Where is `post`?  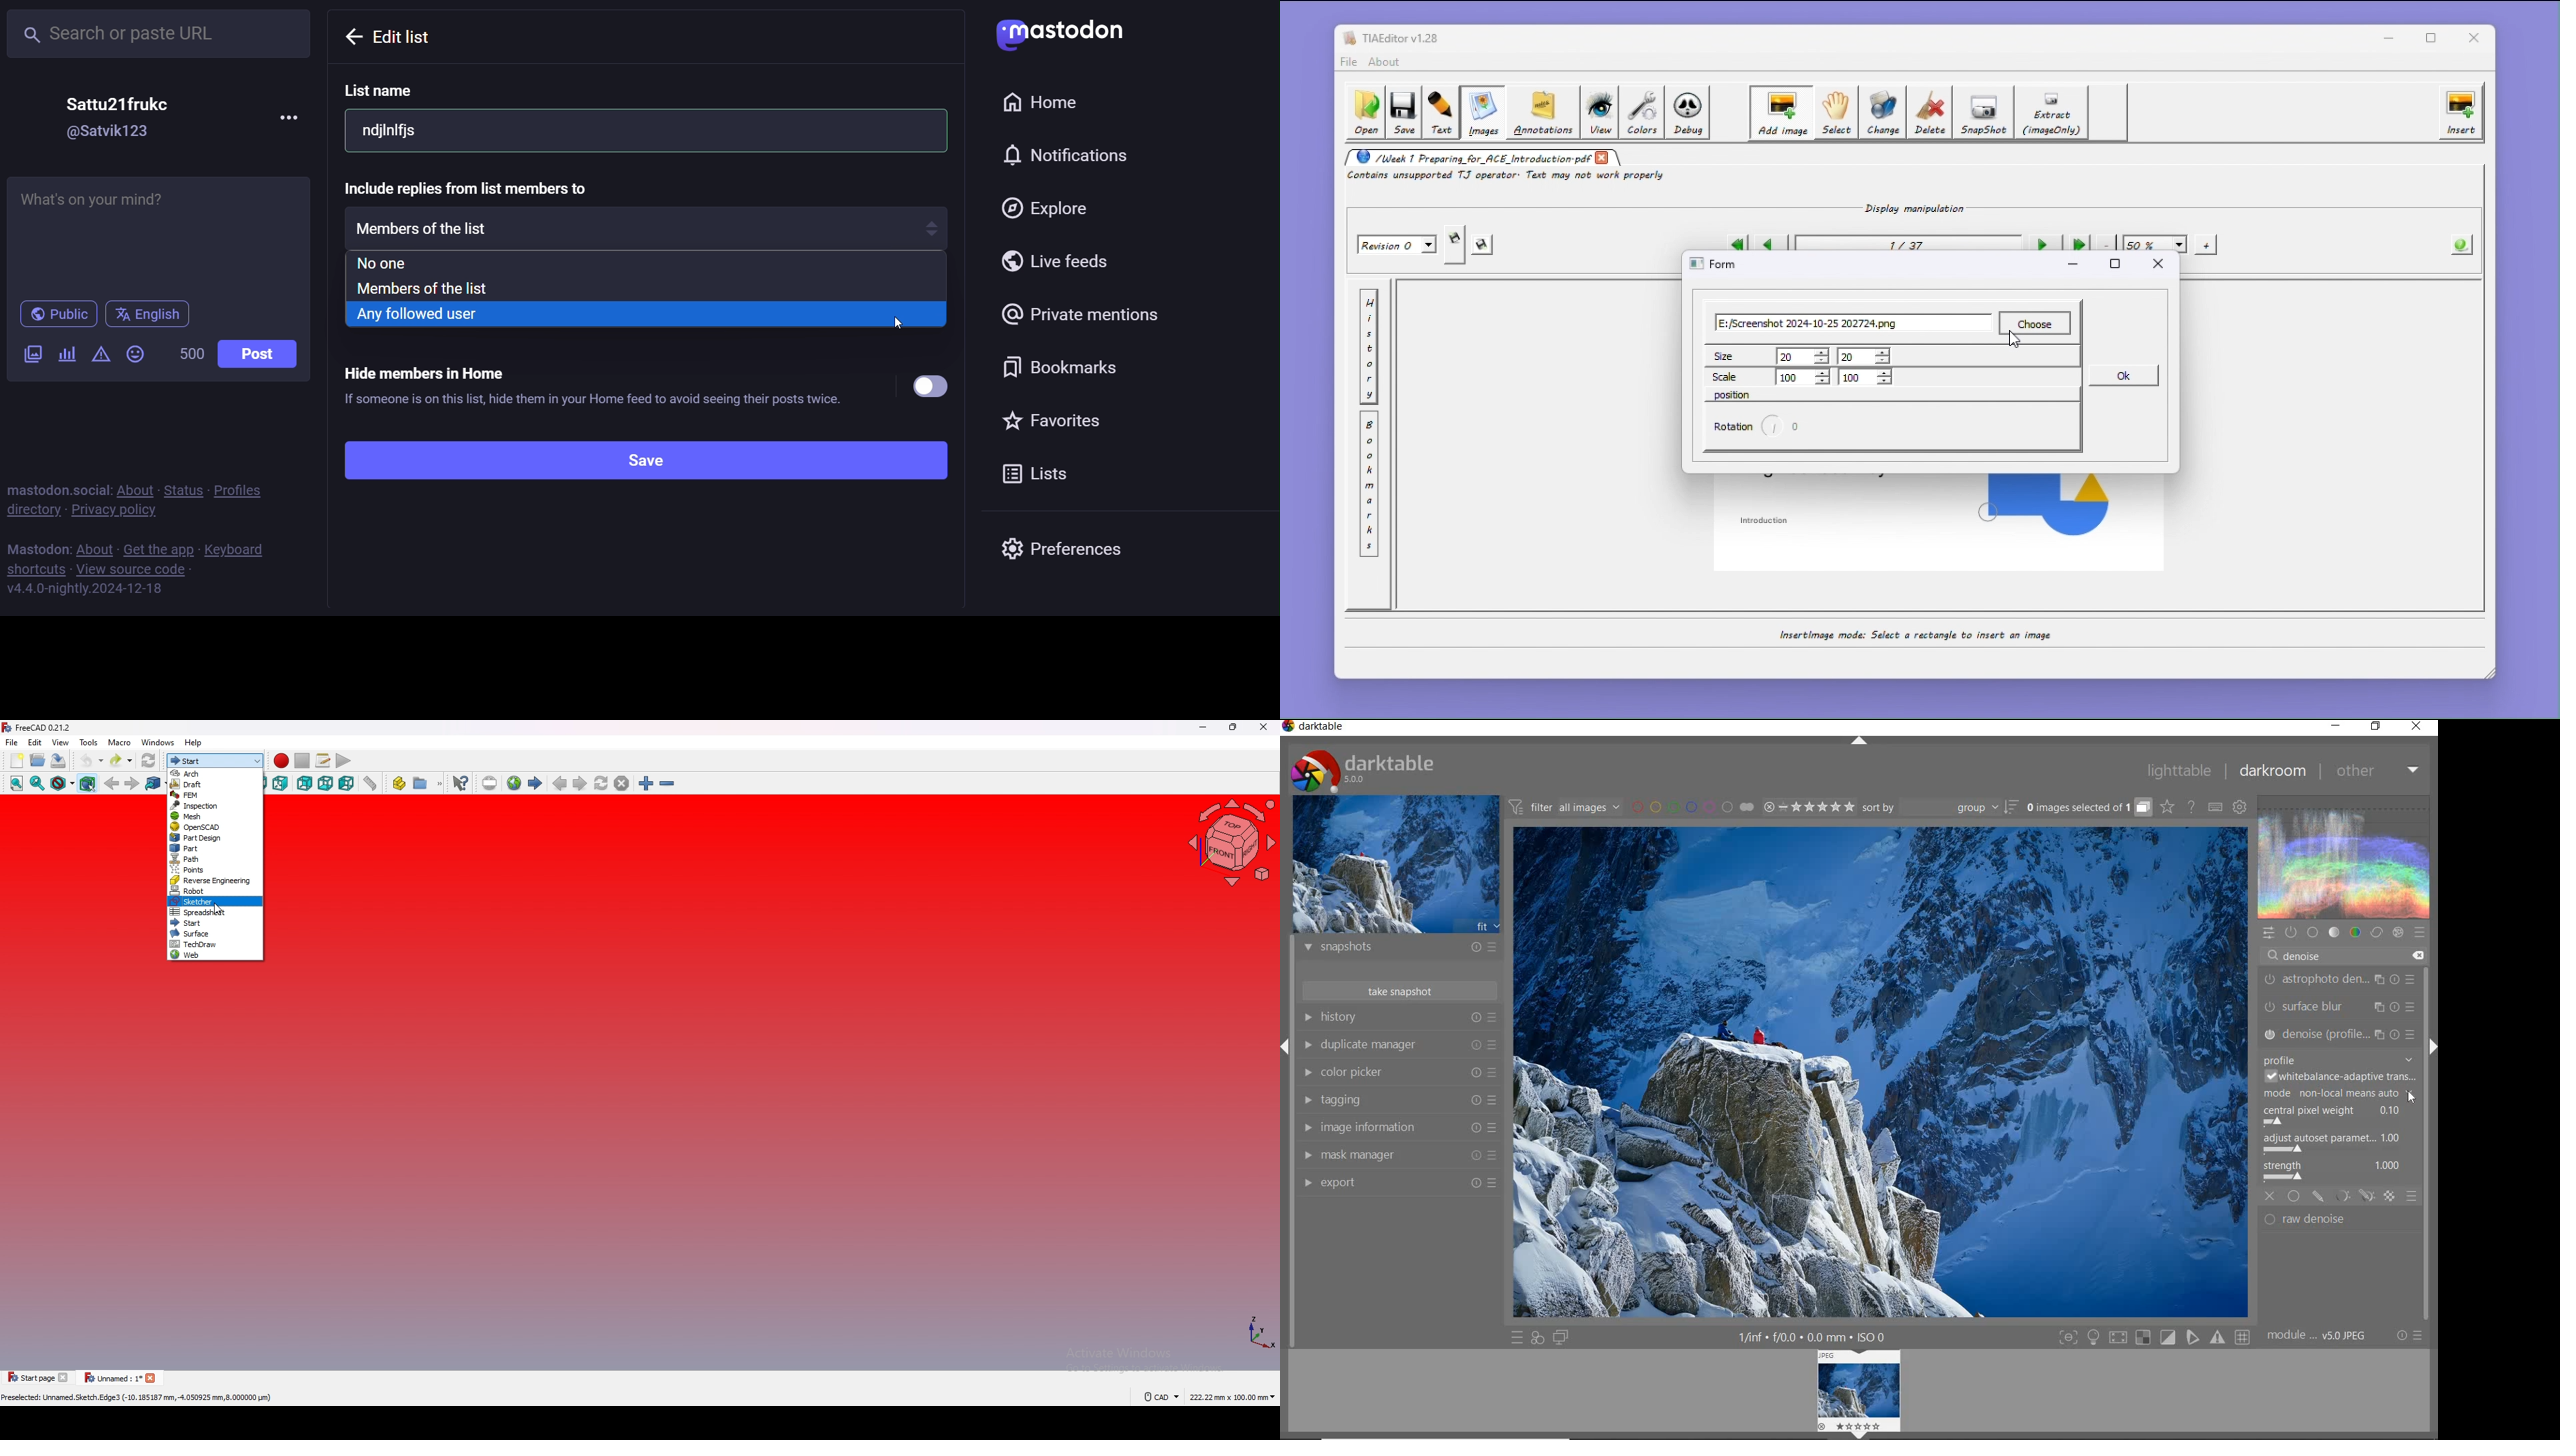
post is located at coordinates (267, 354).